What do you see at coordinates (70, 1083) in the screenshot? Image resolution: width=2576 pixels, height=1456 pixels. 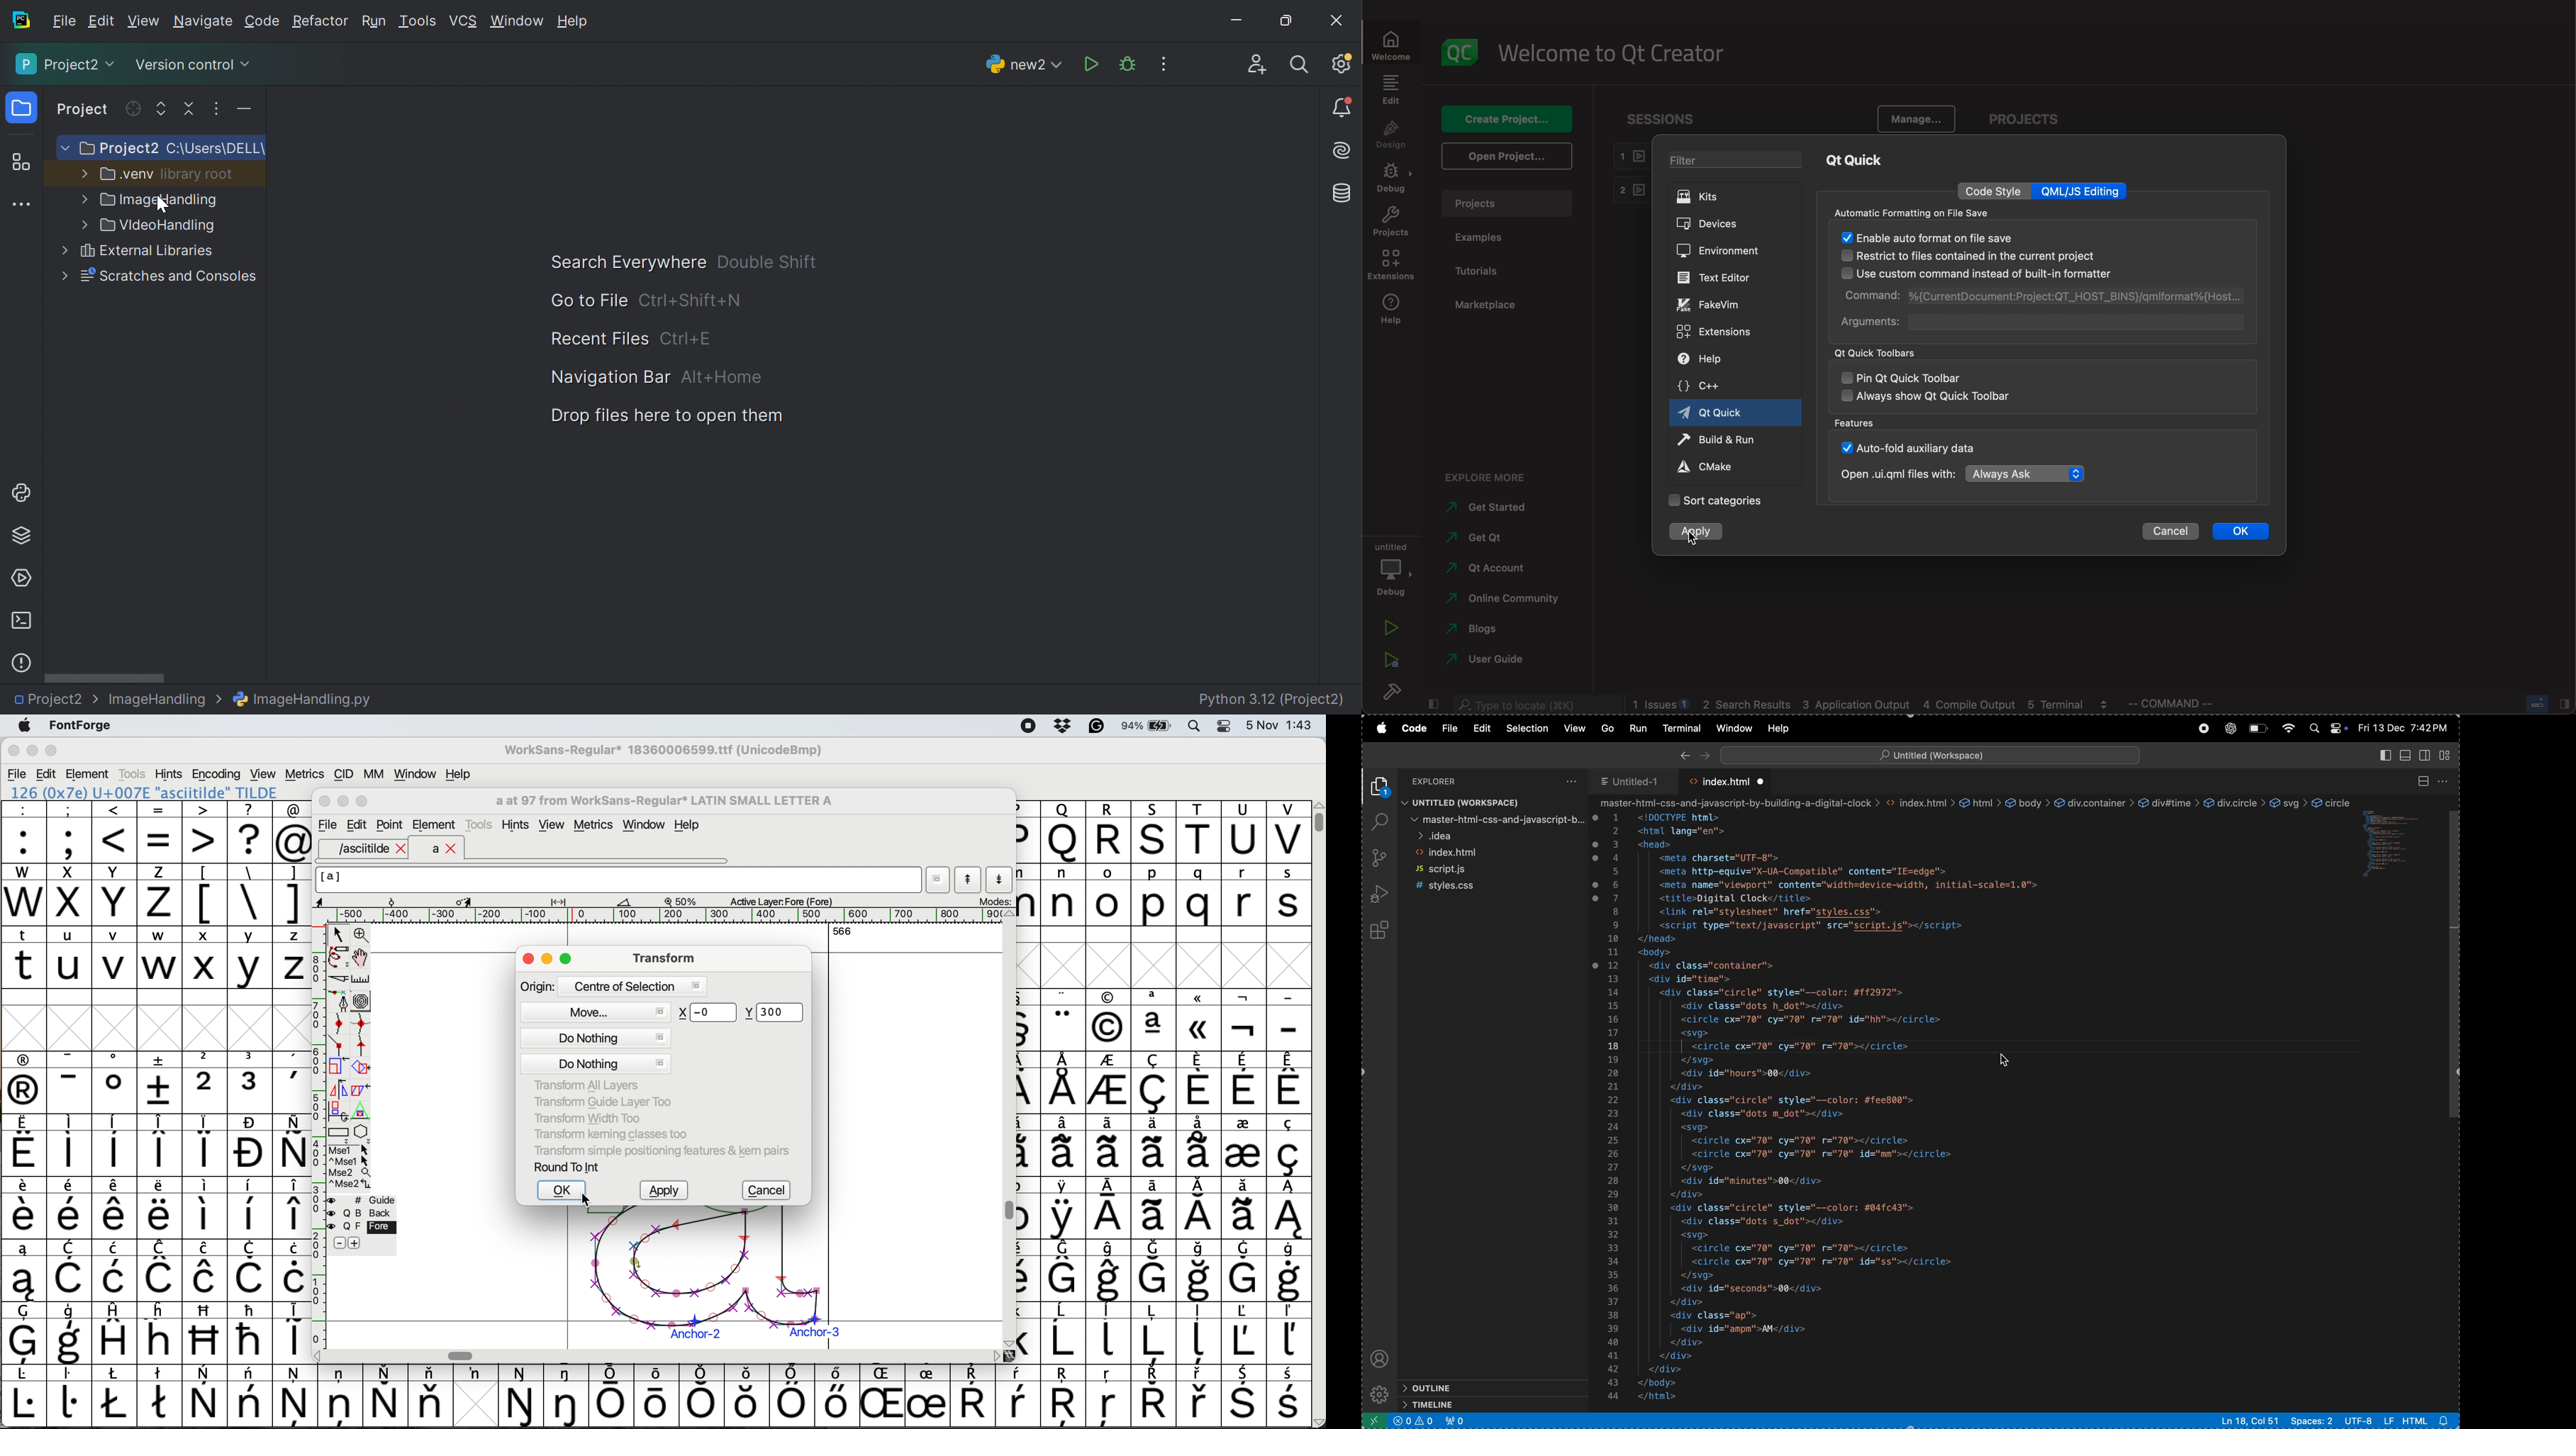 I see `symbol` at bounding box center [70, 1083].